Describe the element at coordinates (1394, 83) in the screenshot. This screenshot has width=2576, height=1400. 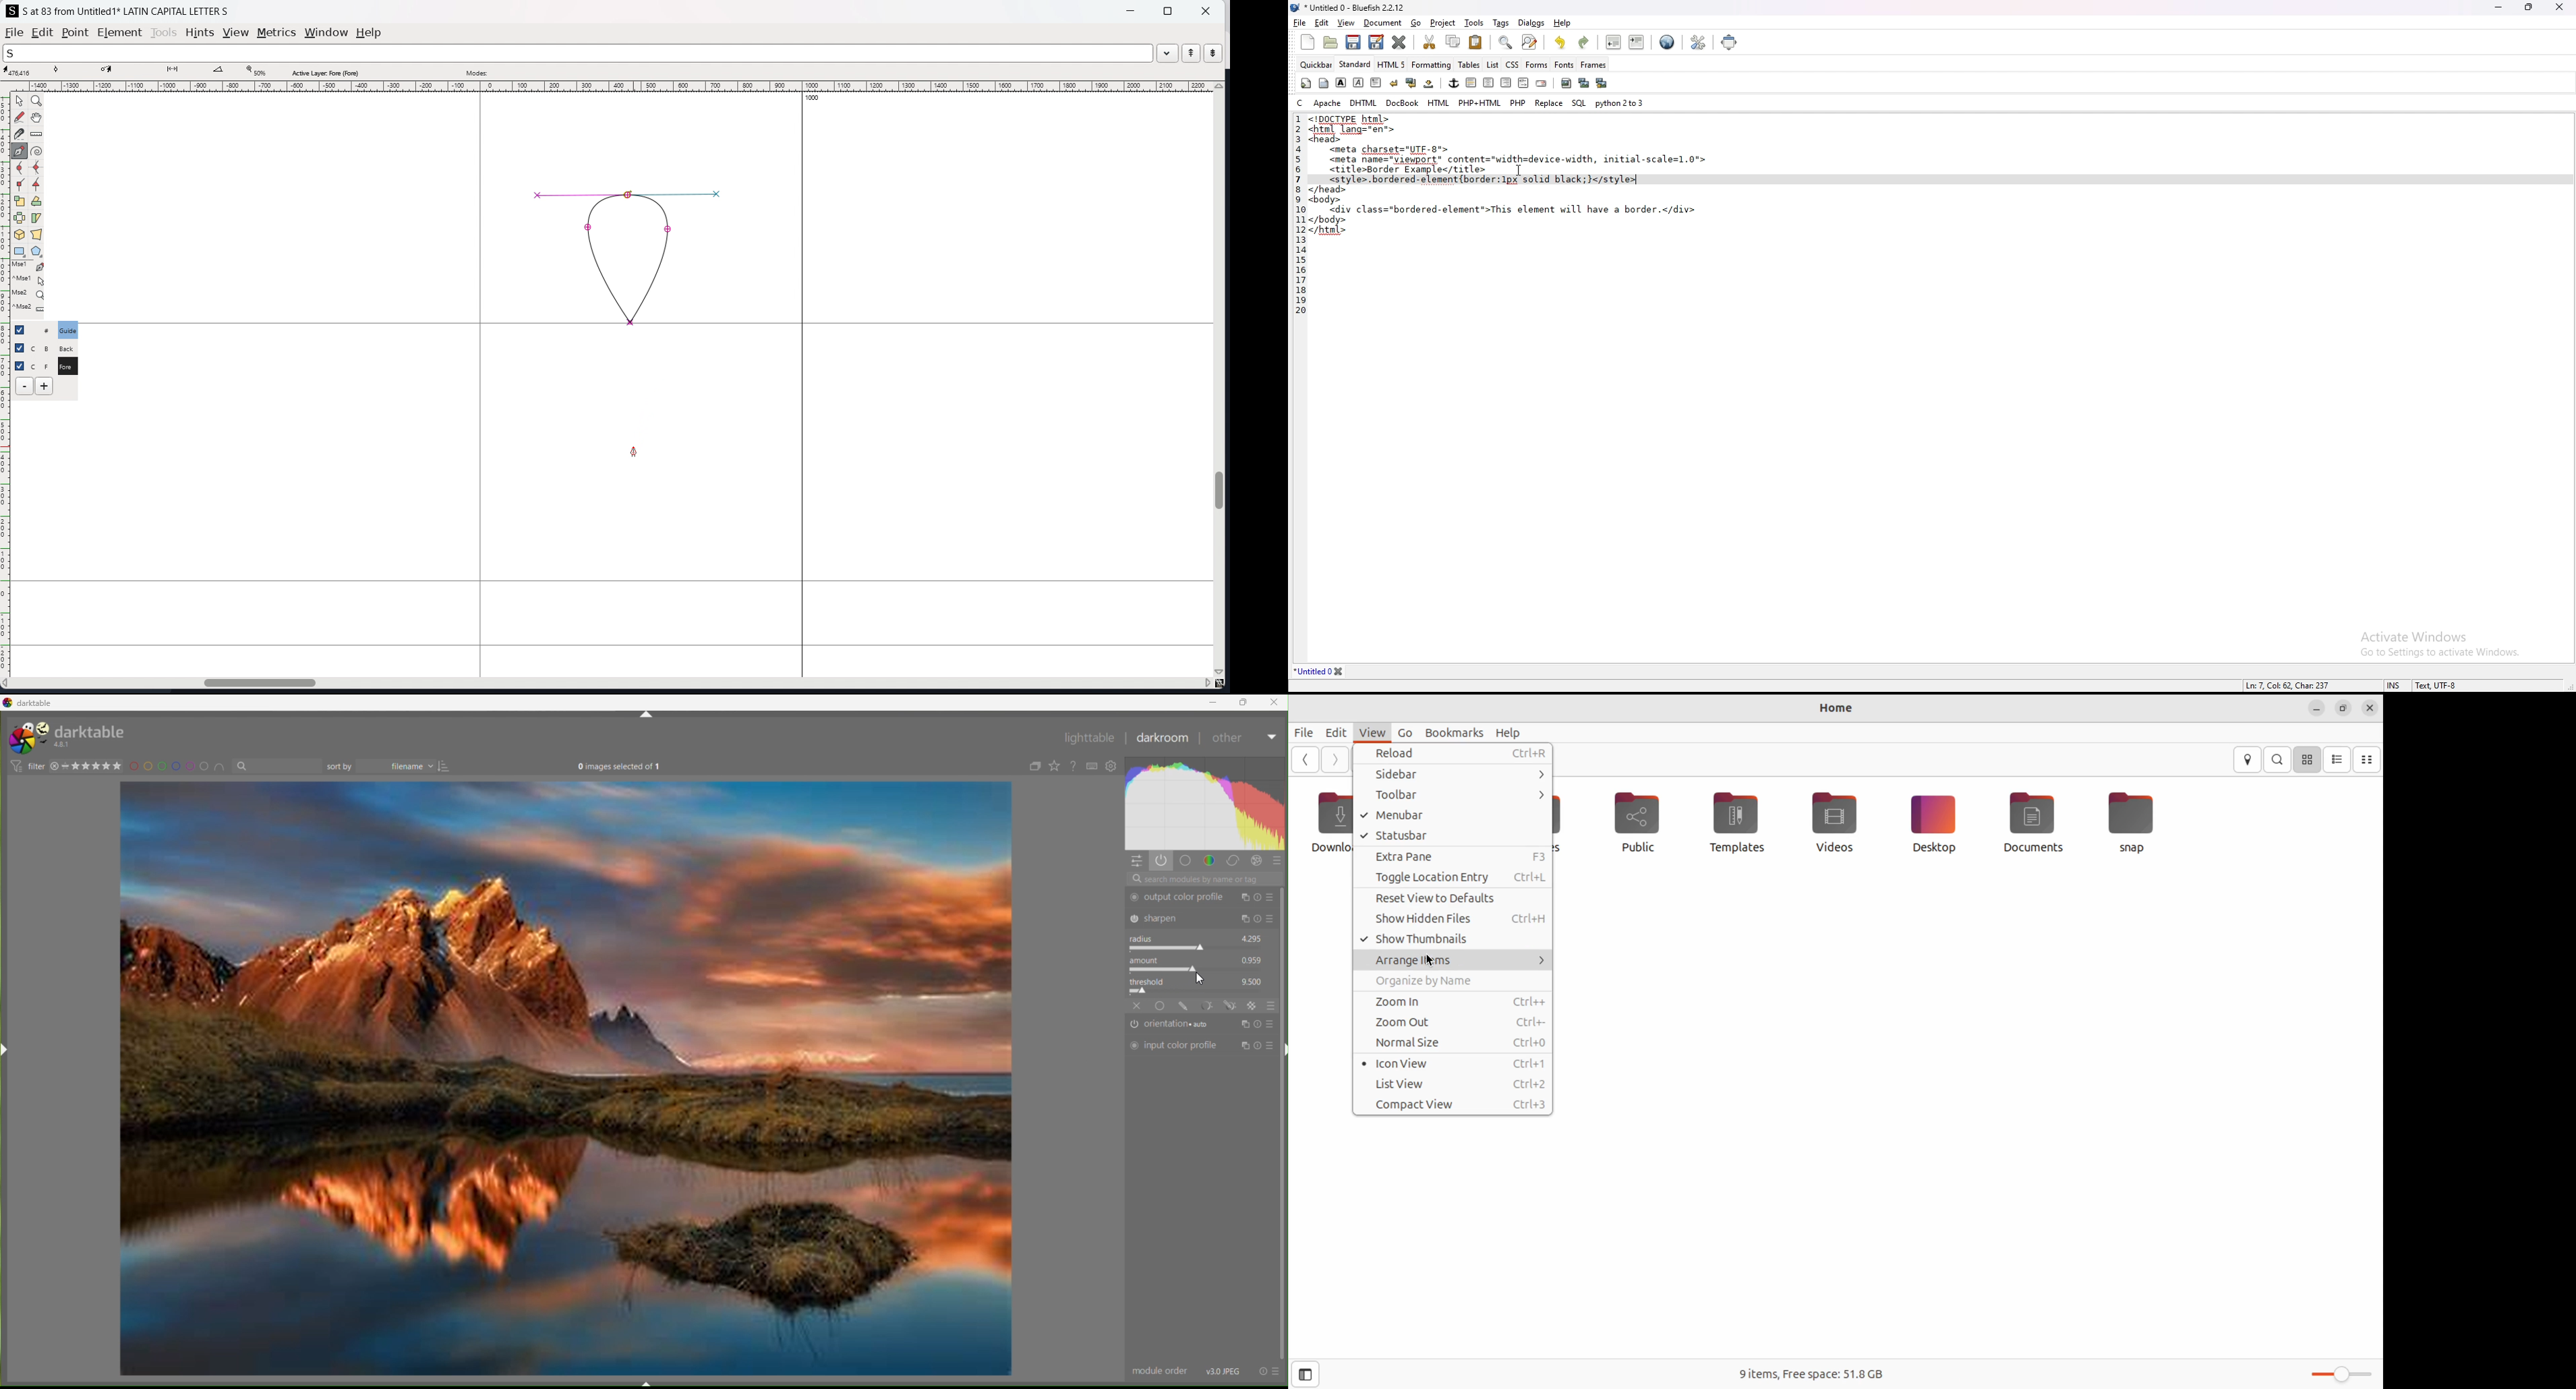
I see `break` at that location.